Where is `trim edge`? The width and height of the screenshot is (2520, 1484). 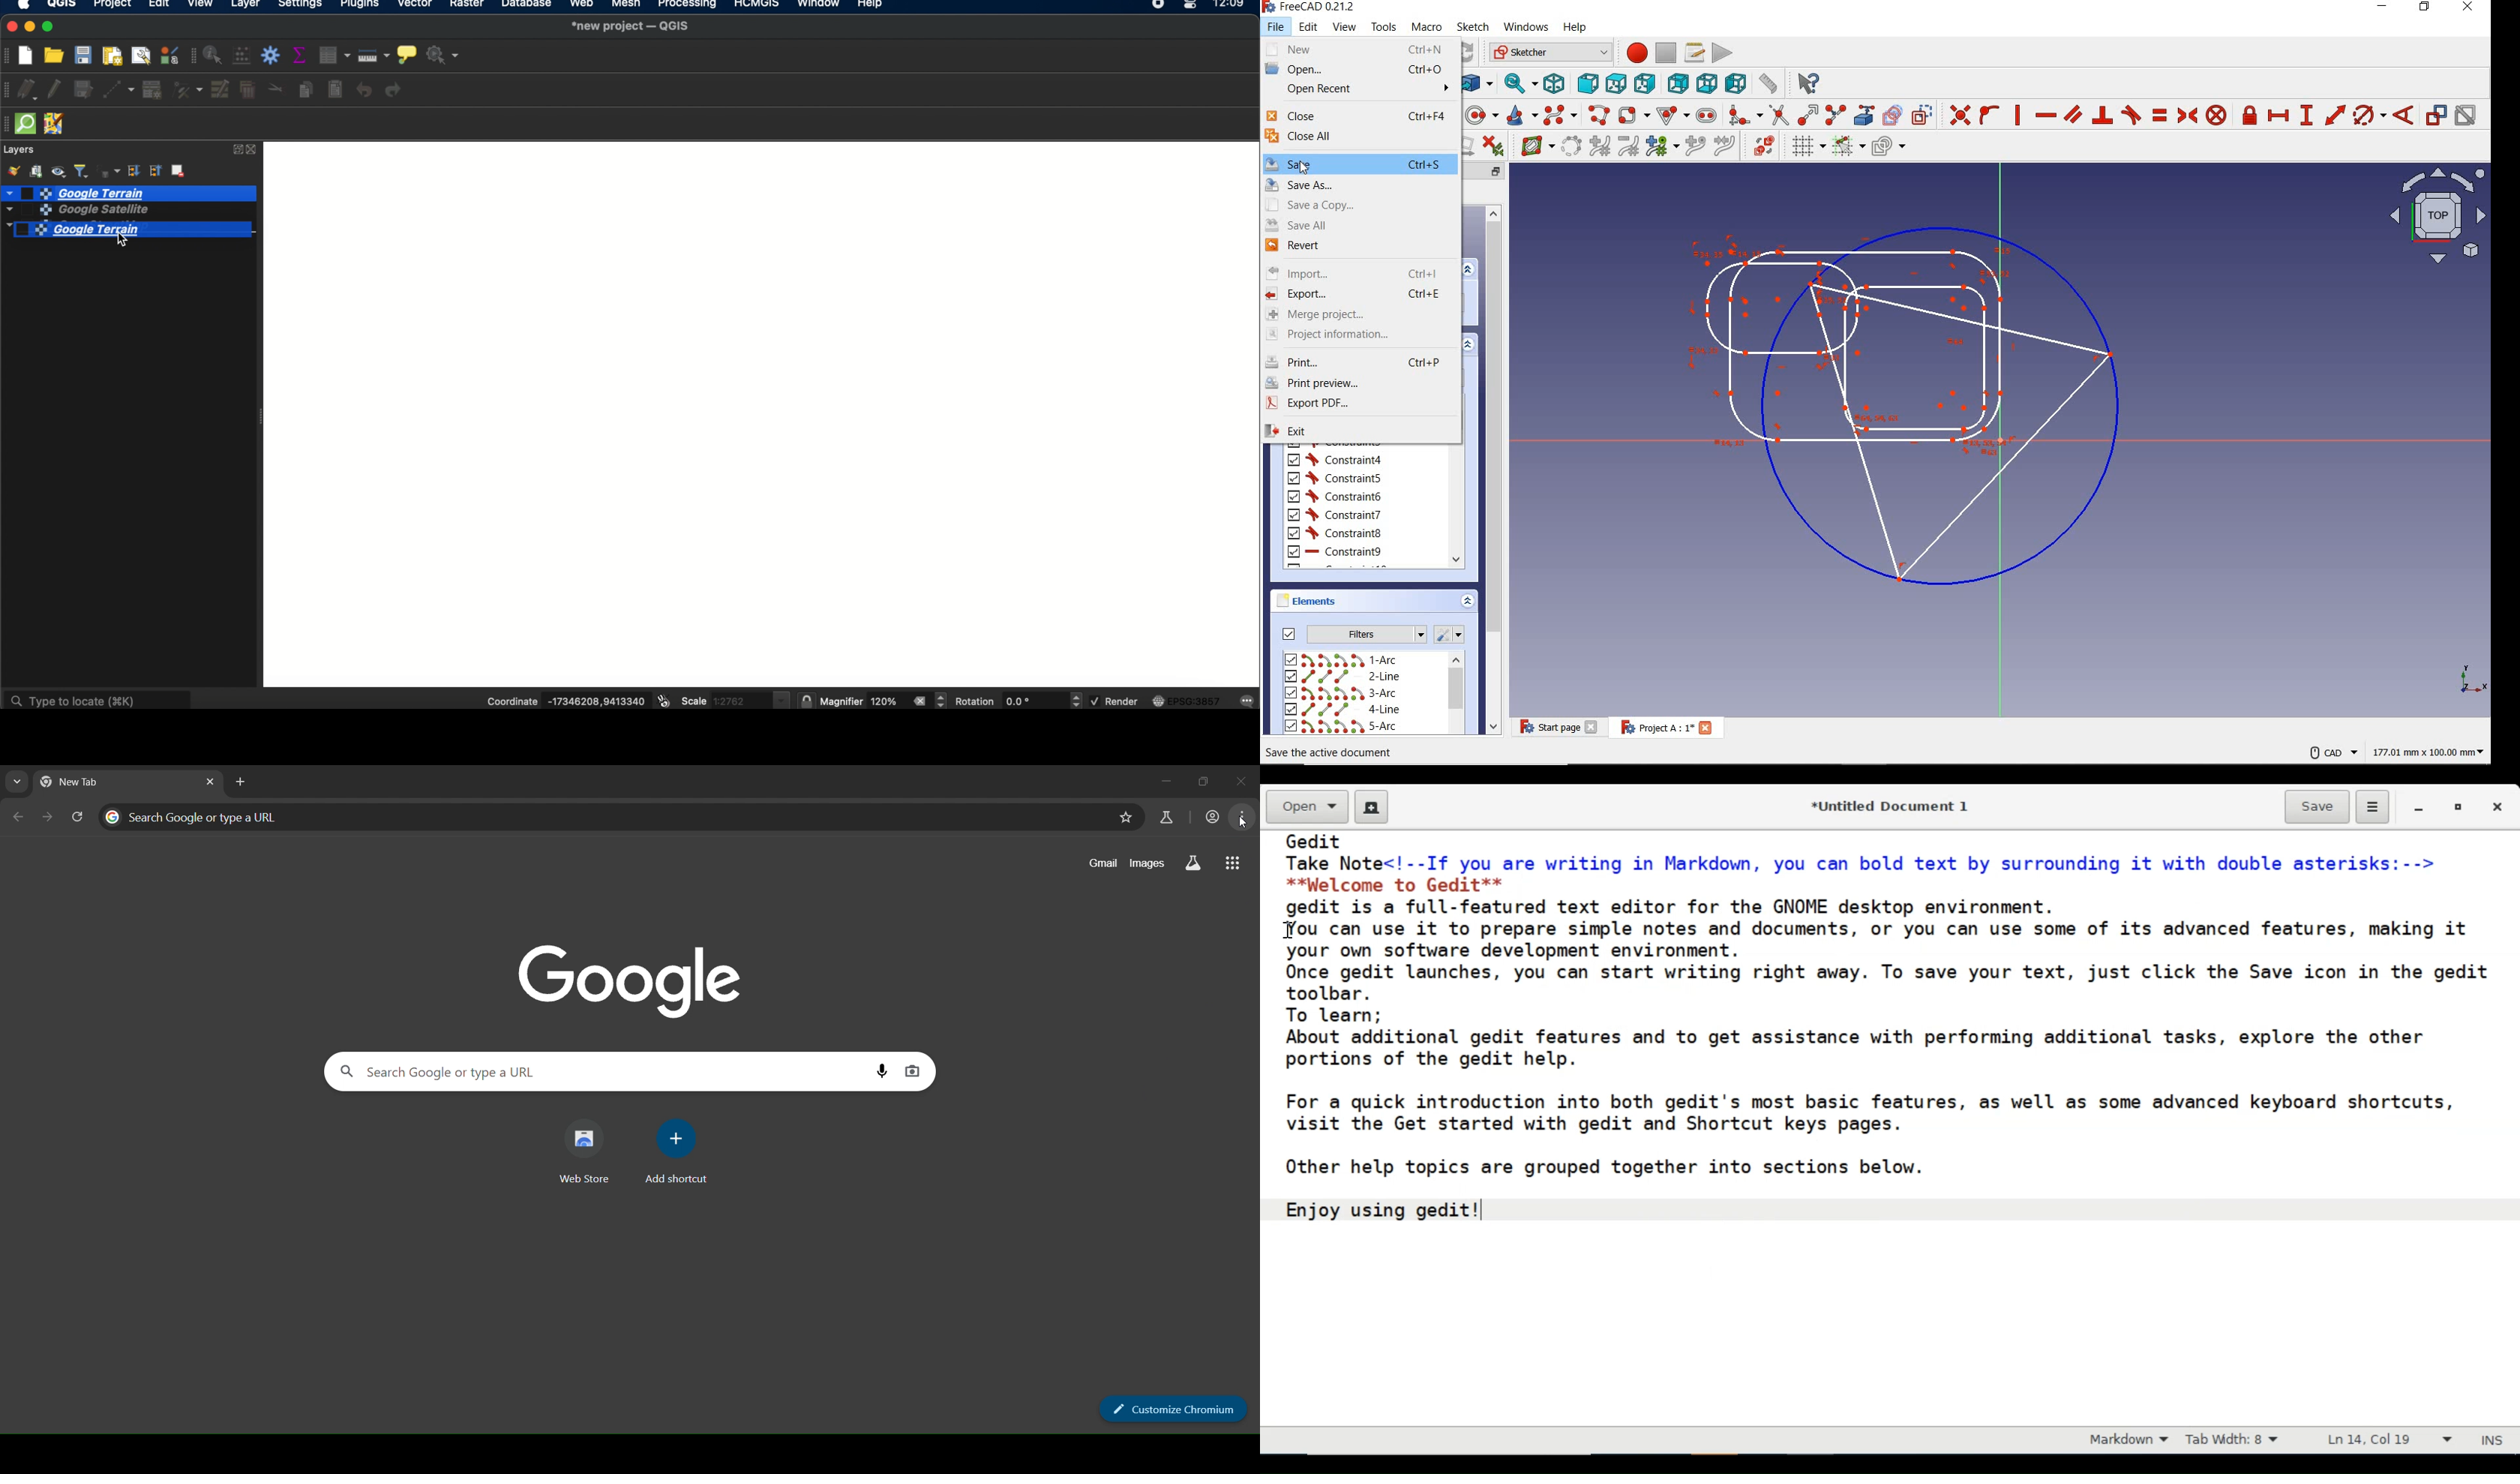
trim edge is located at coordinates (1777, 114).